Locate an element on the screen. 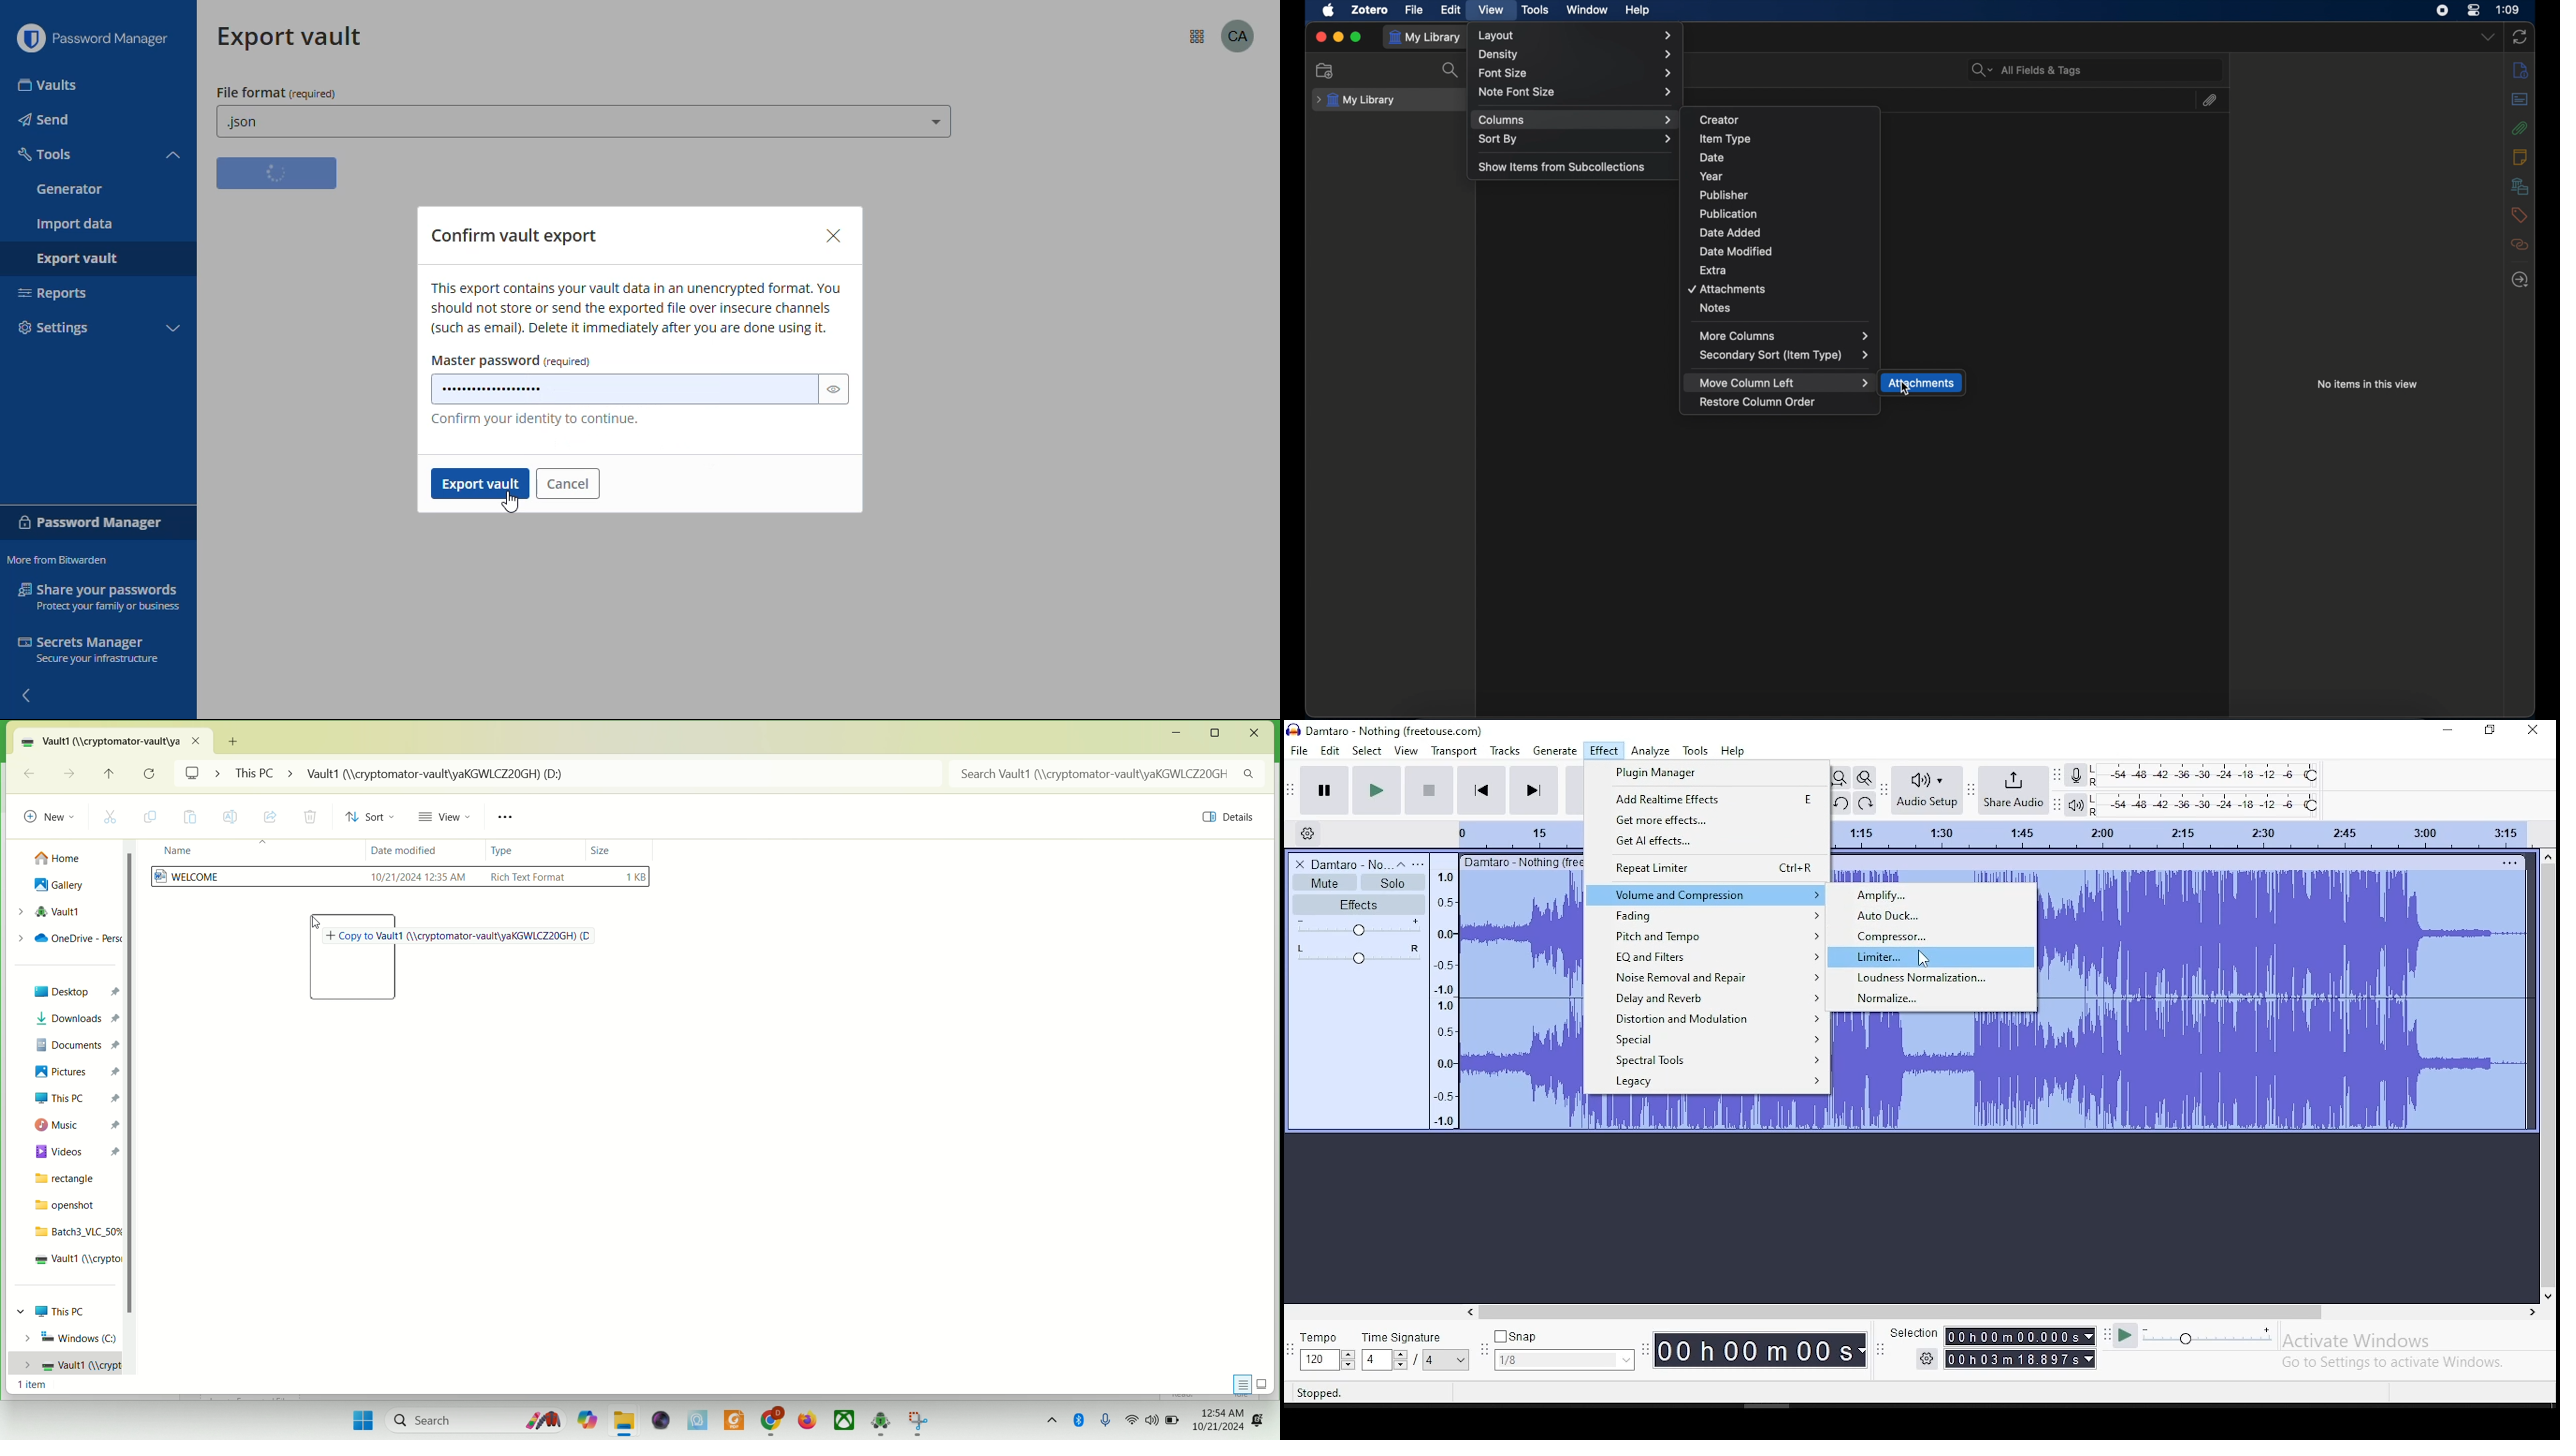 The image size is (2576, 1456). layout is located at coordinates (1575, 35).